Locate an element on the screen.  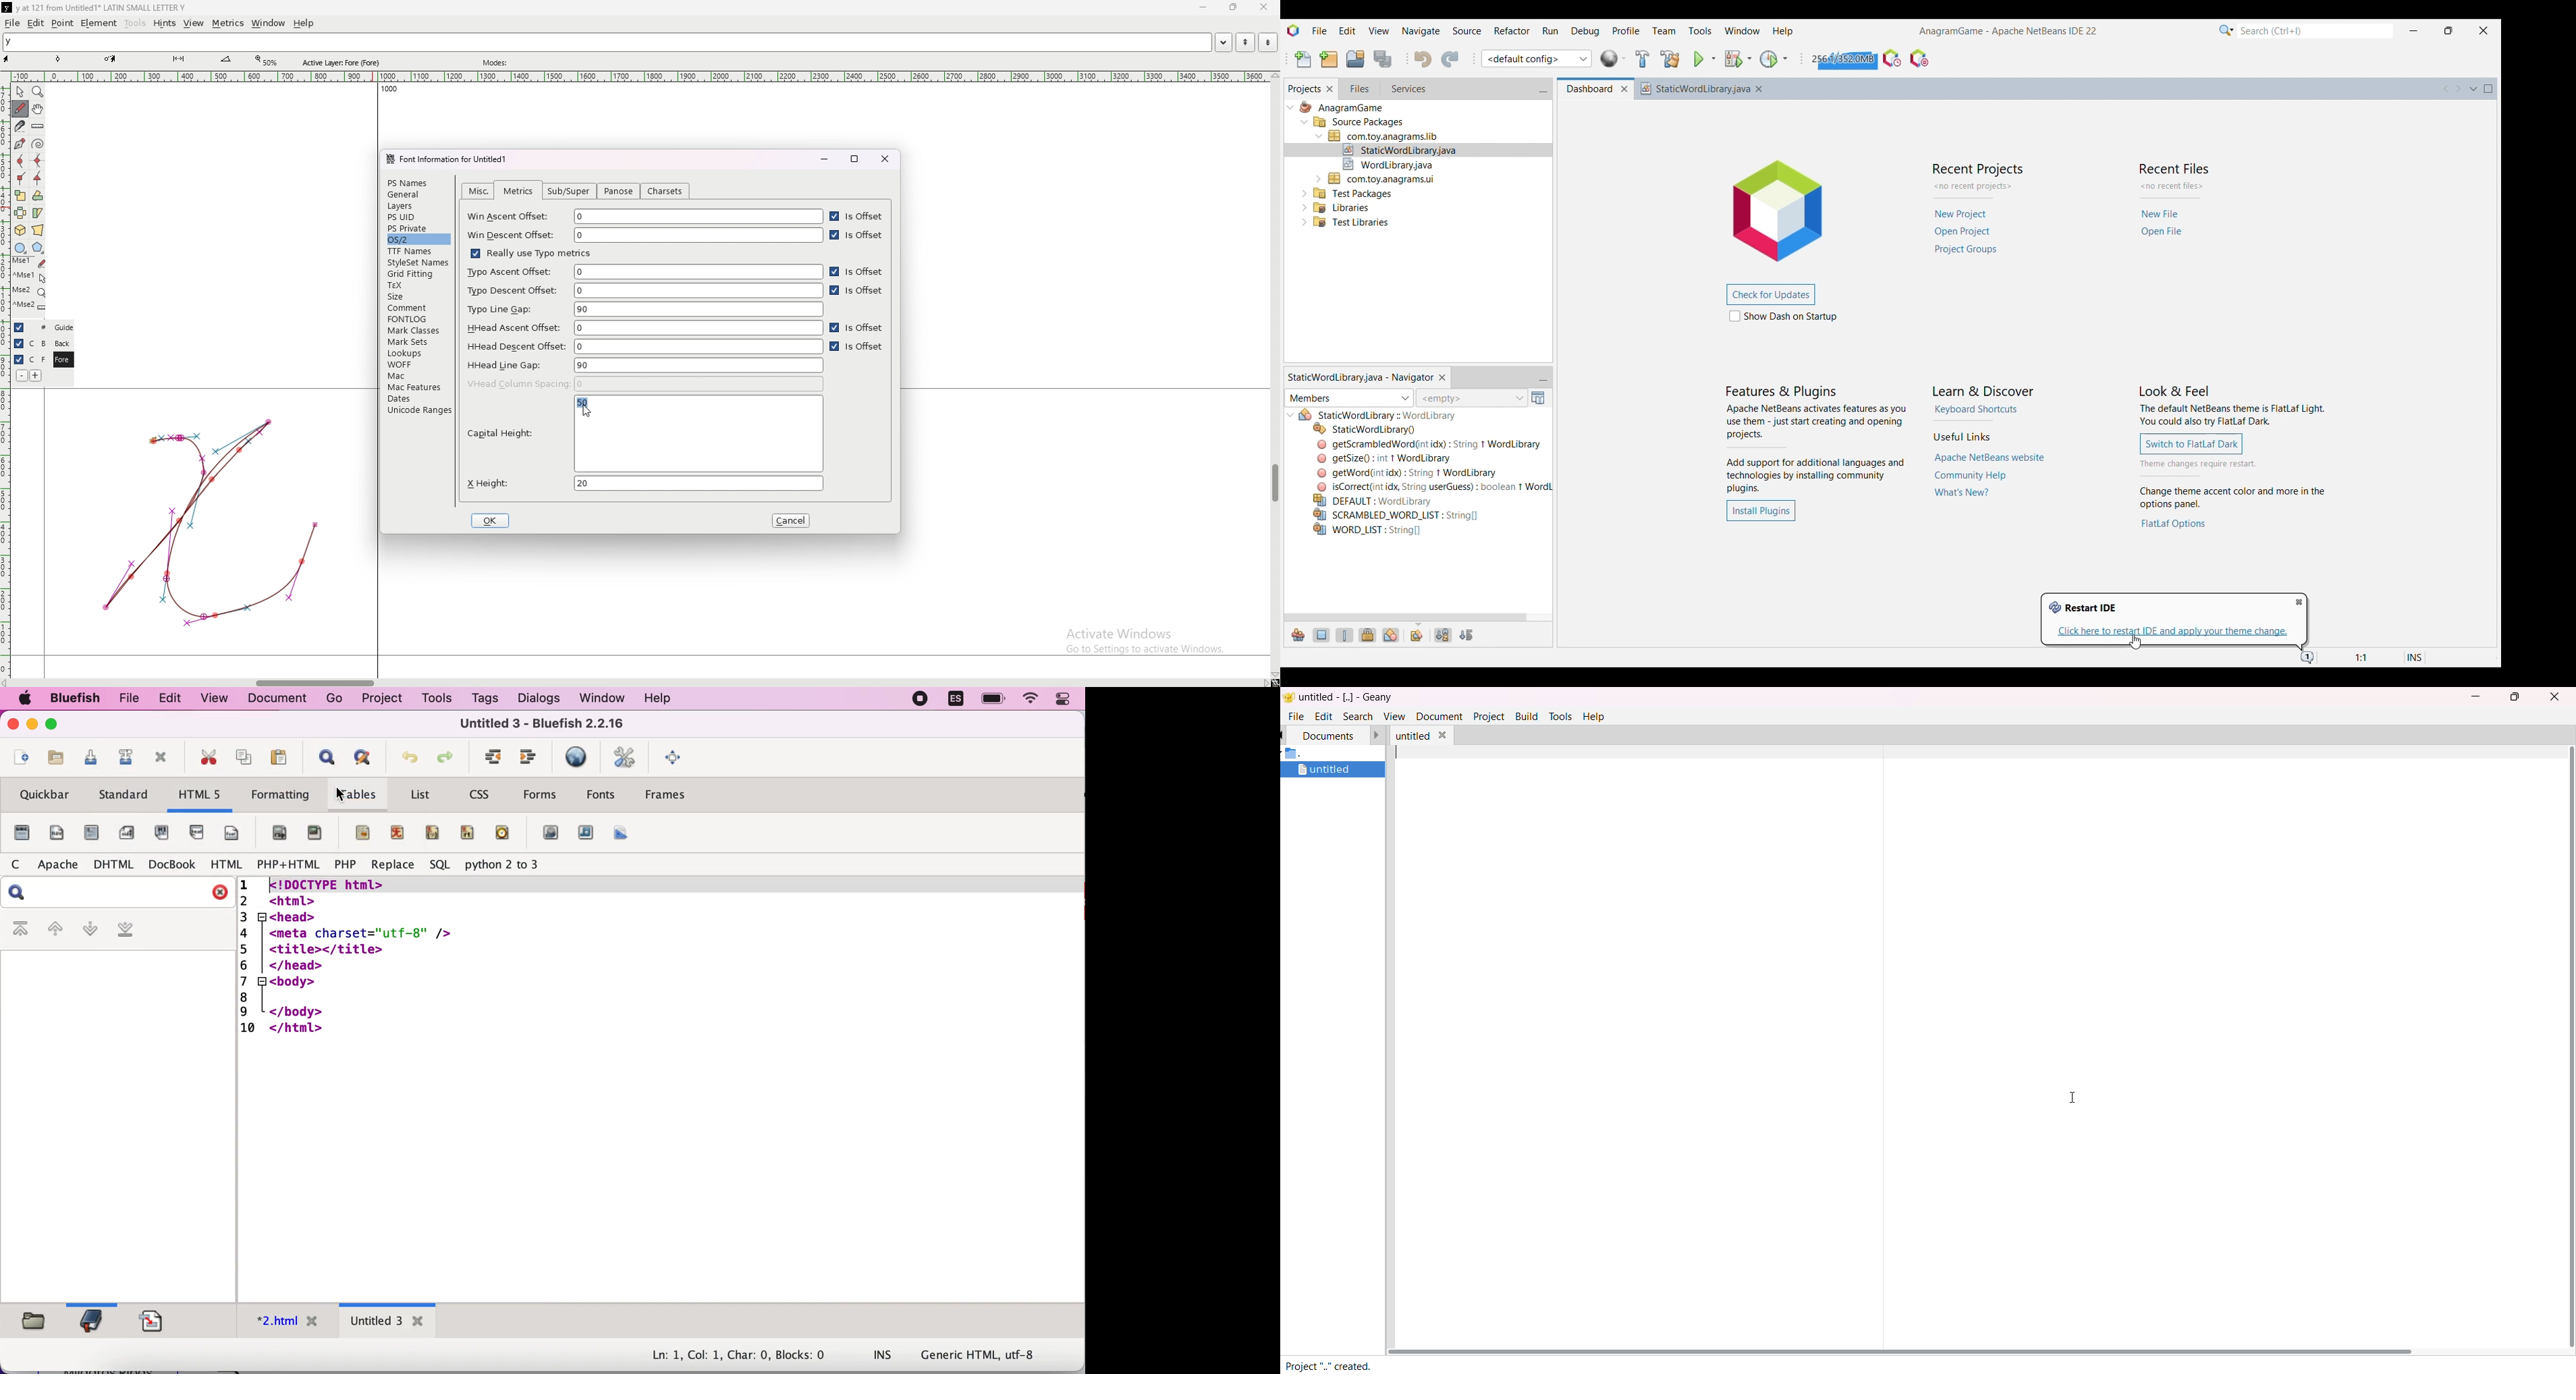
minimize is located at coordinates (33, 724).